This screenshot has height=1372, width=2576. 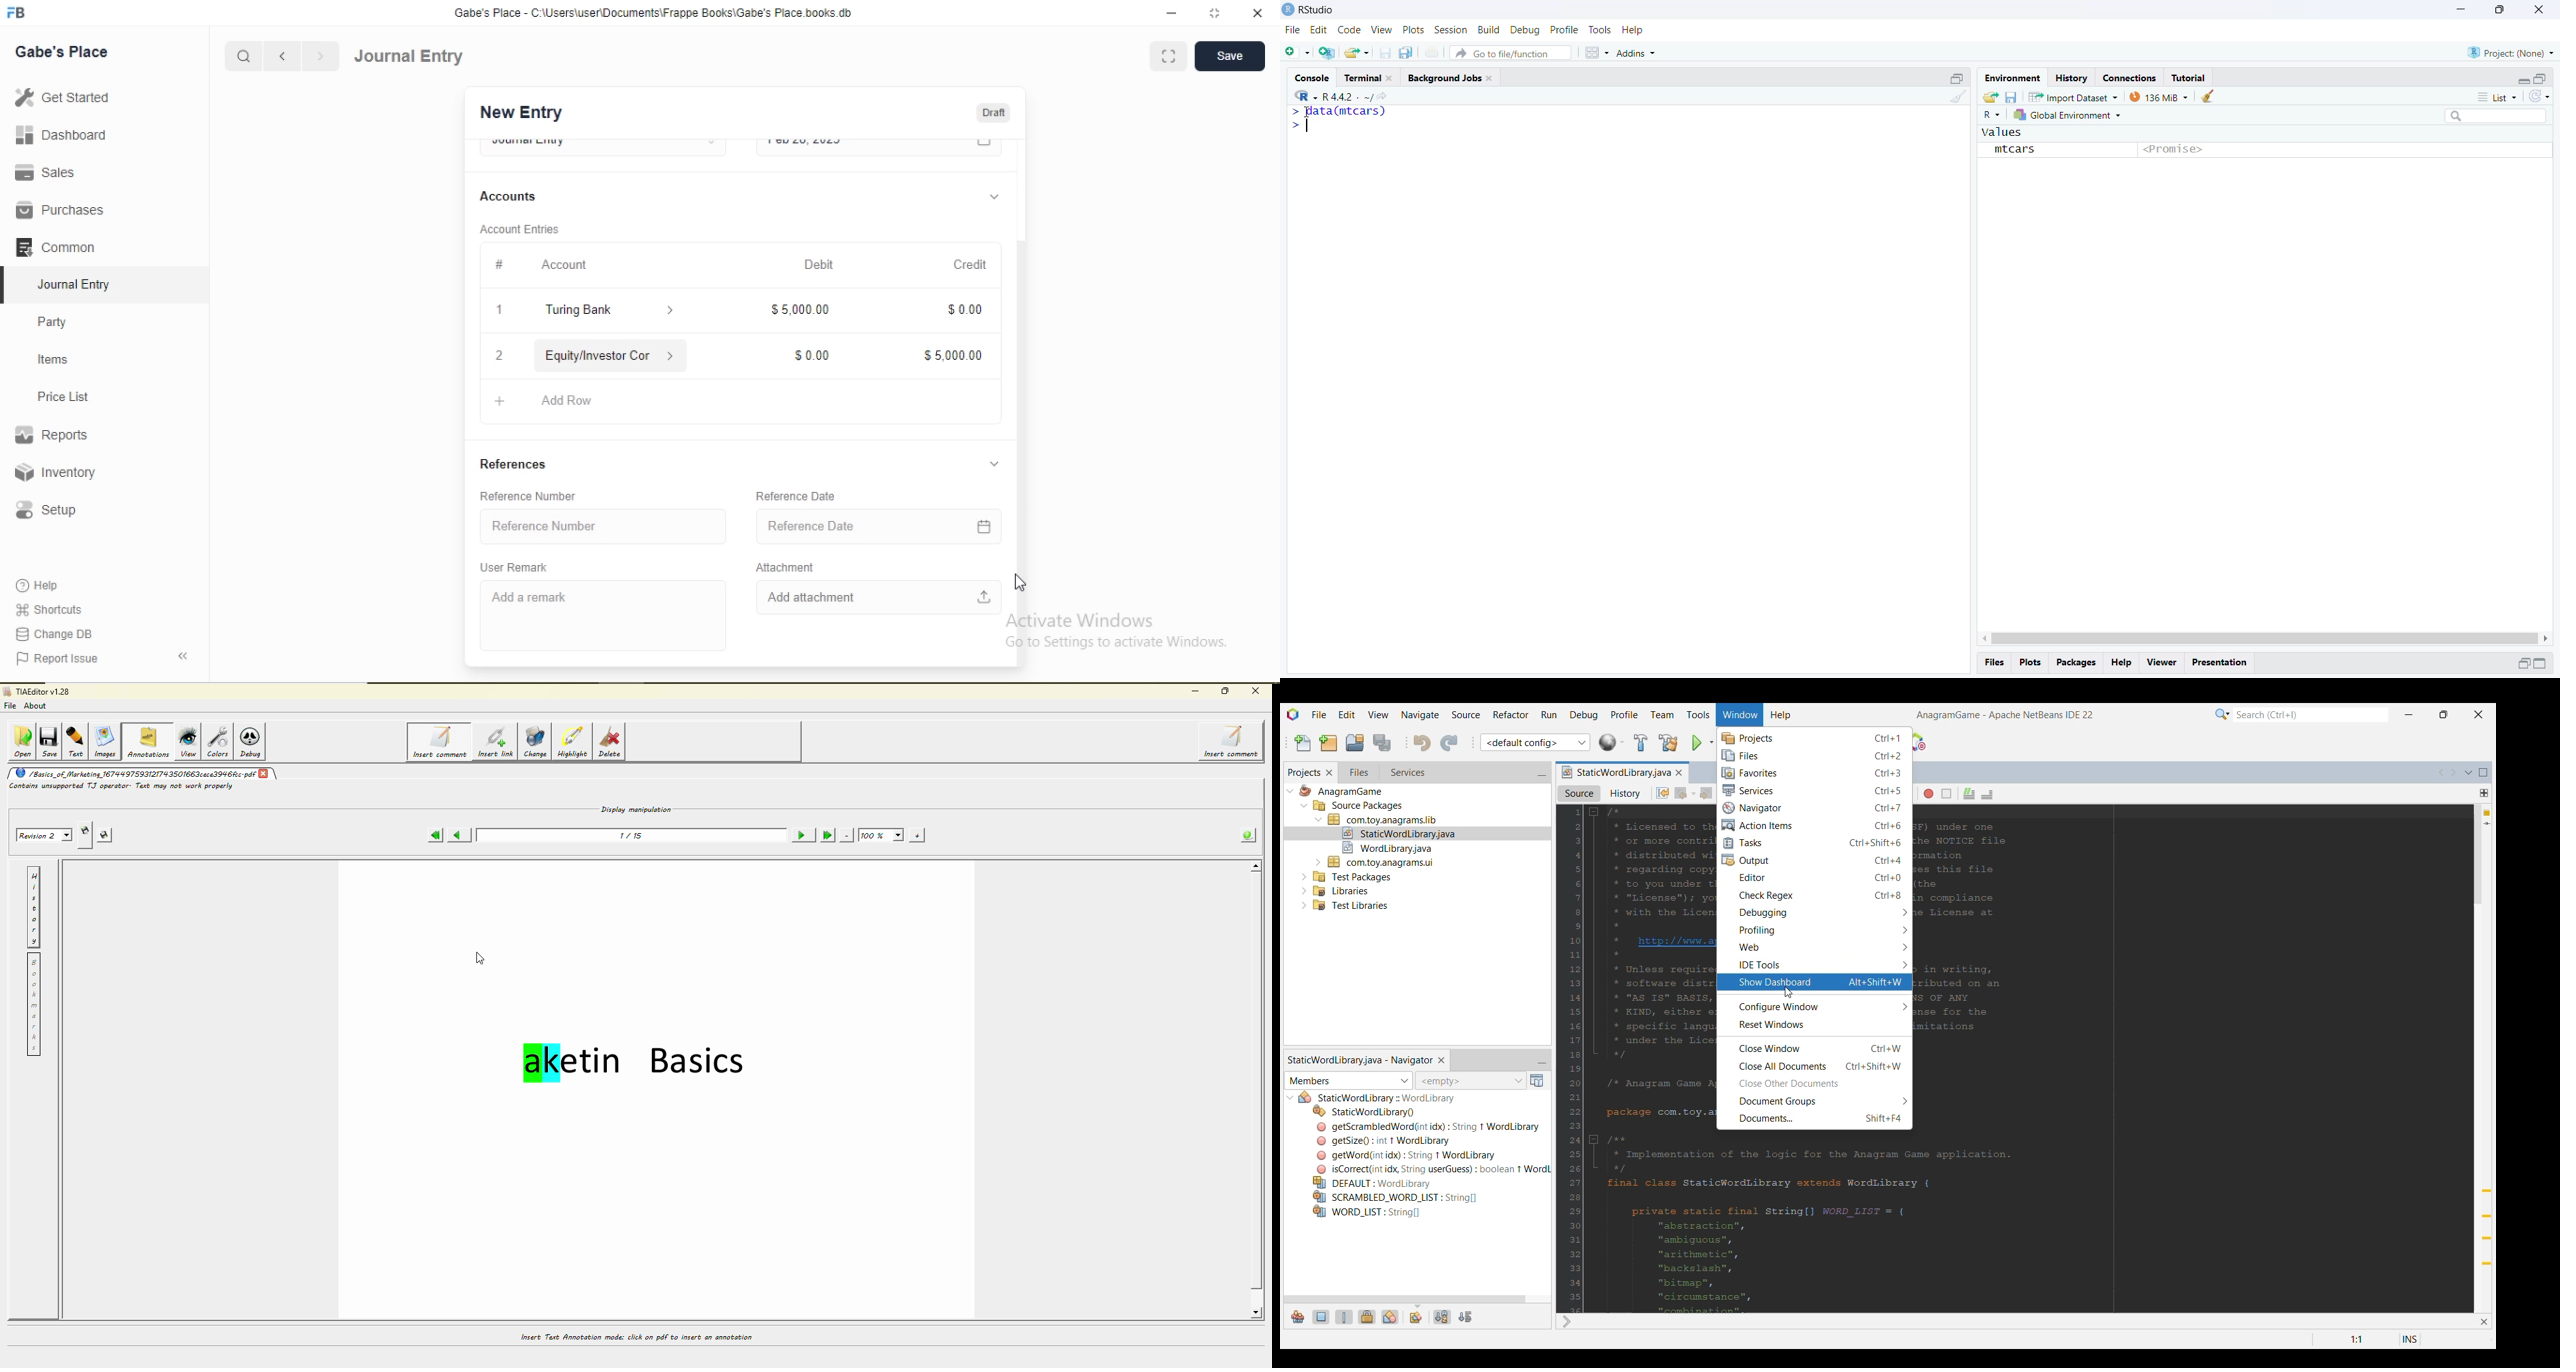 What do you see at coordinates (1979, 636) in the screenshot?
I see `Left` at bounding box center [1979, 636].